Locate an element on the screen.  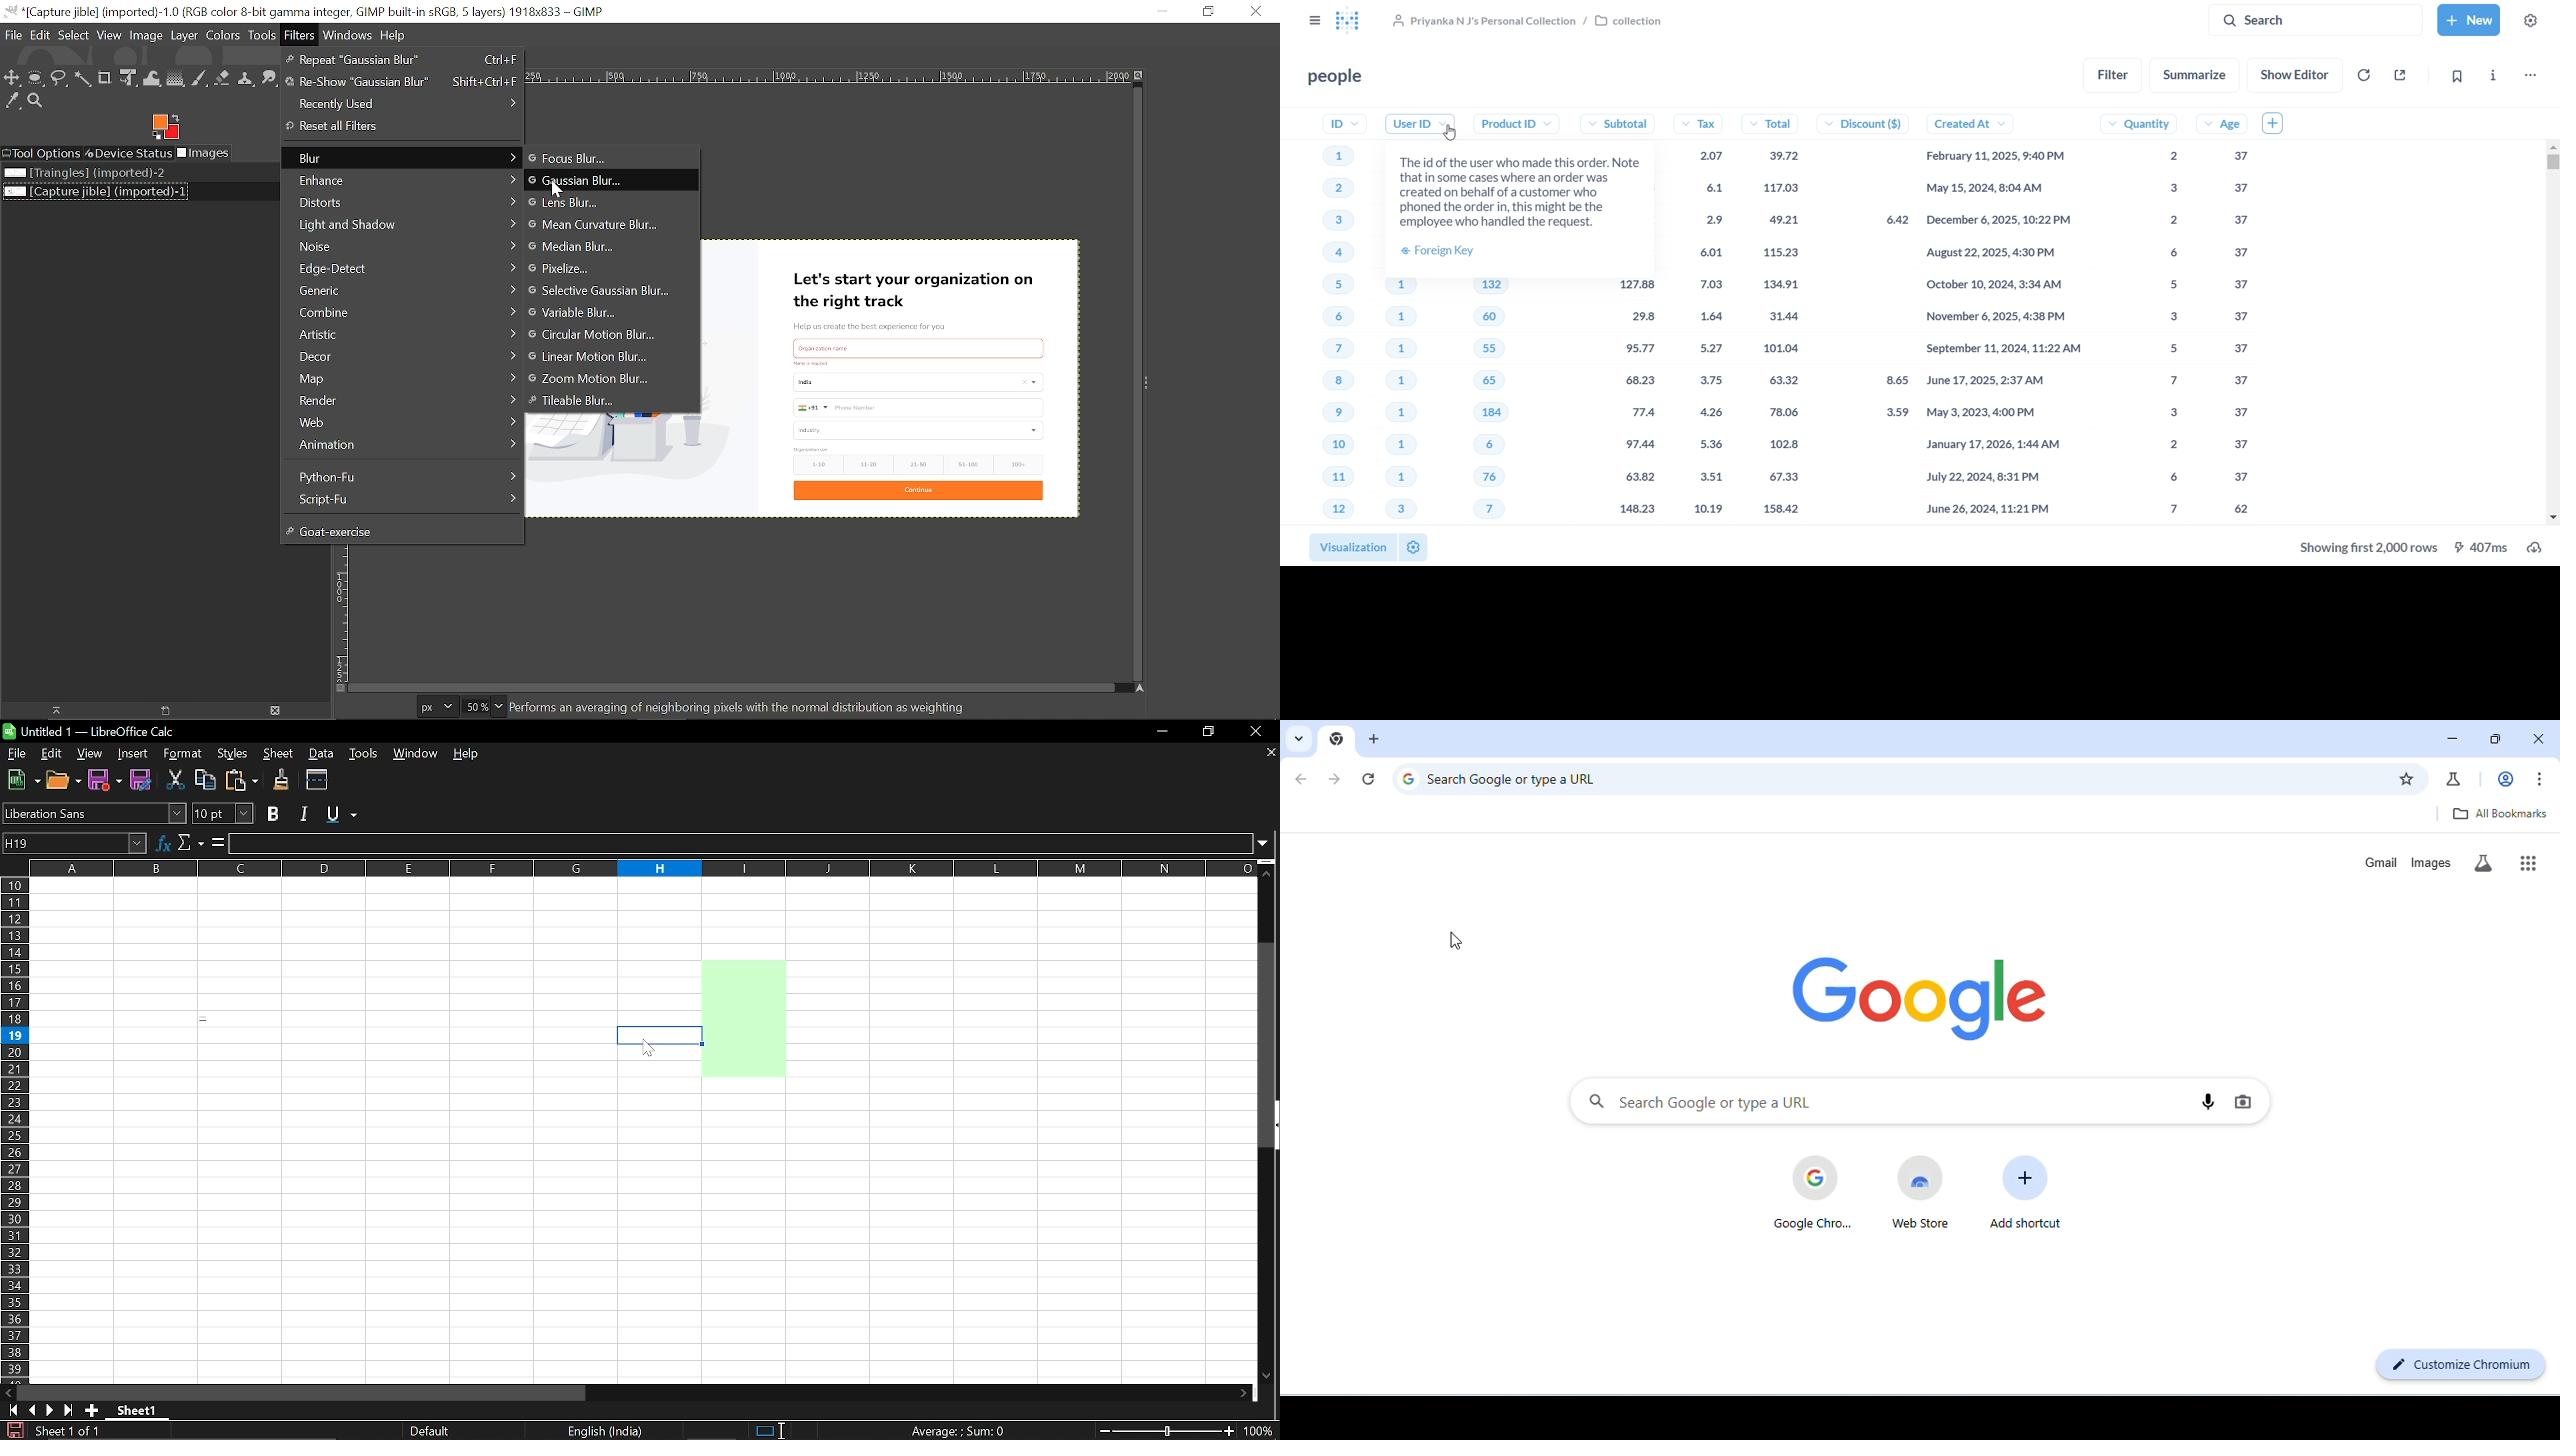
Save as is located at coordinates (105, 780).